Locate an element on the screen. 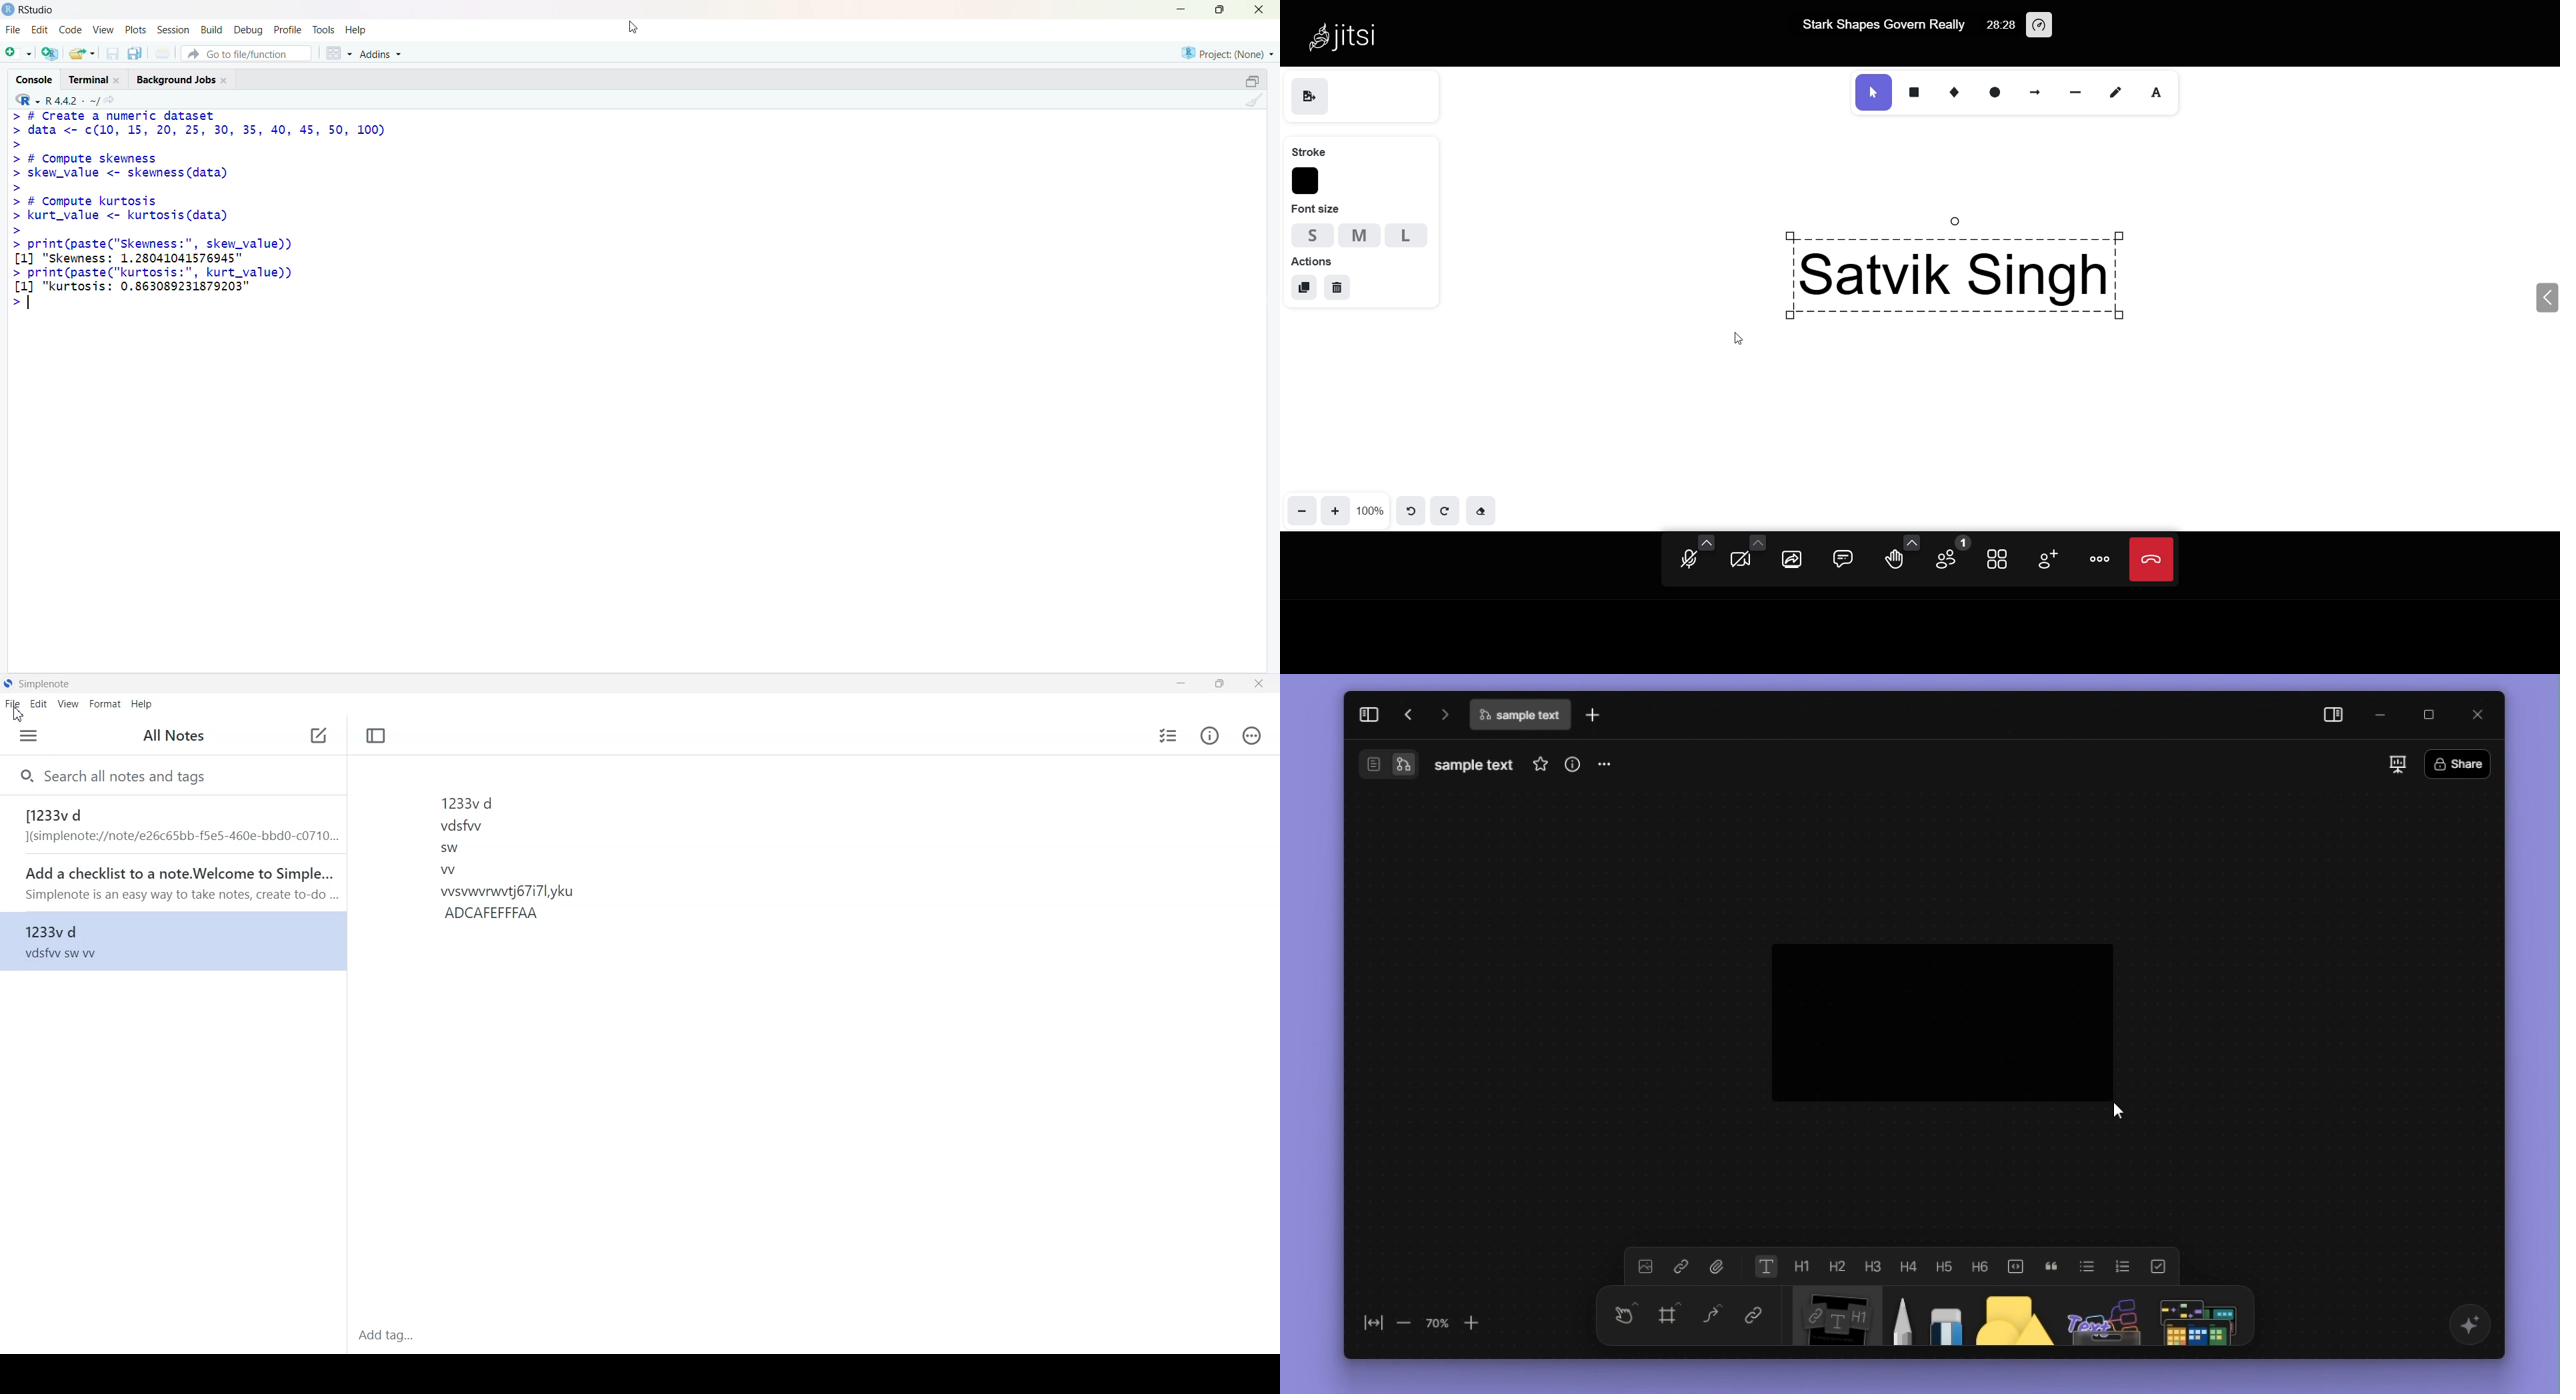 The image size is (2576, 1400). Session is located at coordinates (174, 29).